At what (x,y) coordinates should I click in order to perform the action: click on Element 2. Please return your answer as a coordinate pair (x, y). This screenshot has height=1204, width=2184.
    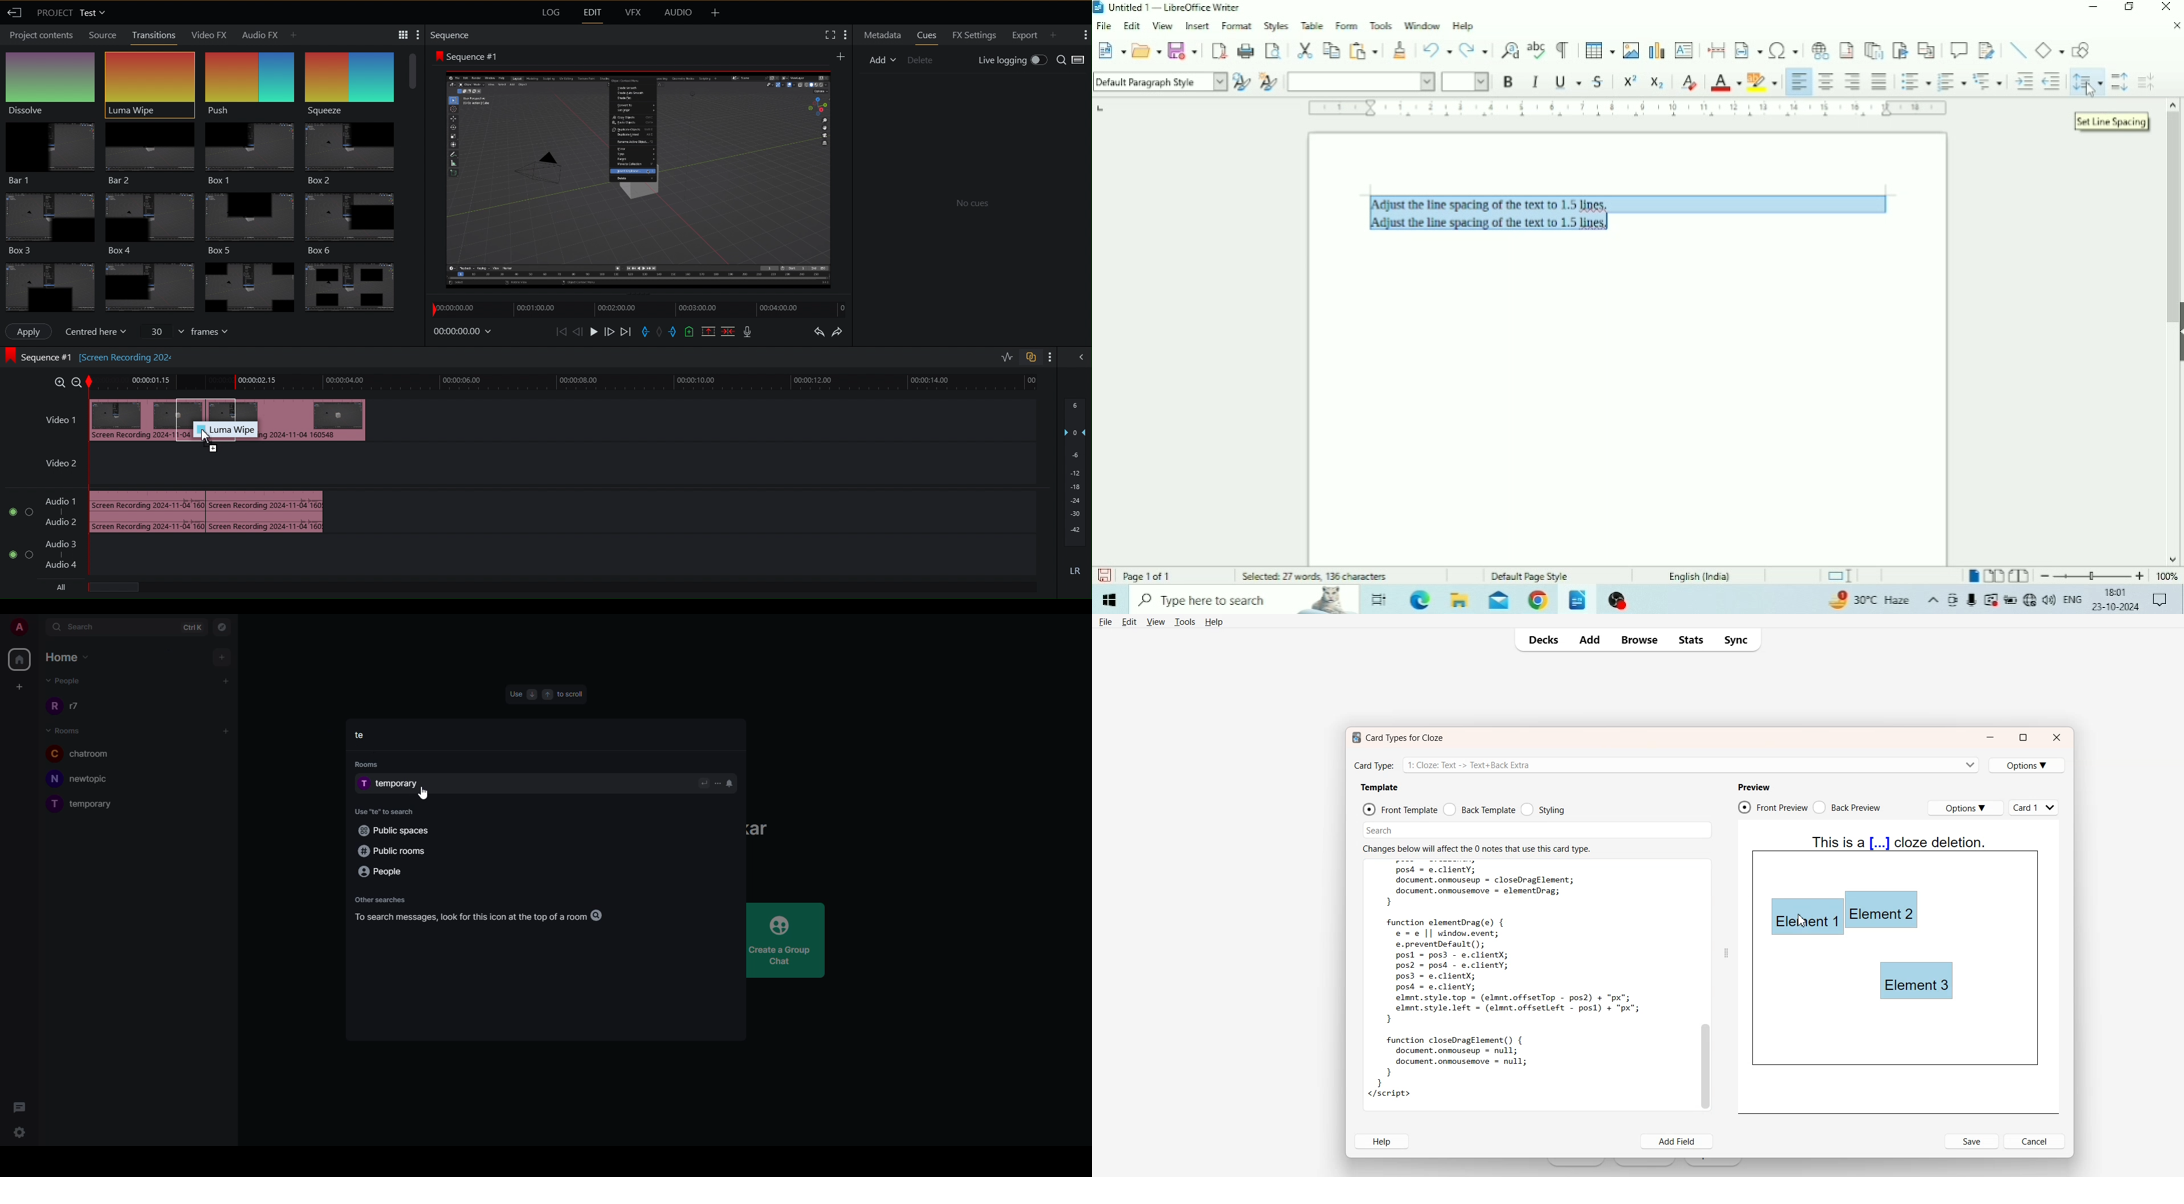
    Looking at the image, I should click on (1881, 910).